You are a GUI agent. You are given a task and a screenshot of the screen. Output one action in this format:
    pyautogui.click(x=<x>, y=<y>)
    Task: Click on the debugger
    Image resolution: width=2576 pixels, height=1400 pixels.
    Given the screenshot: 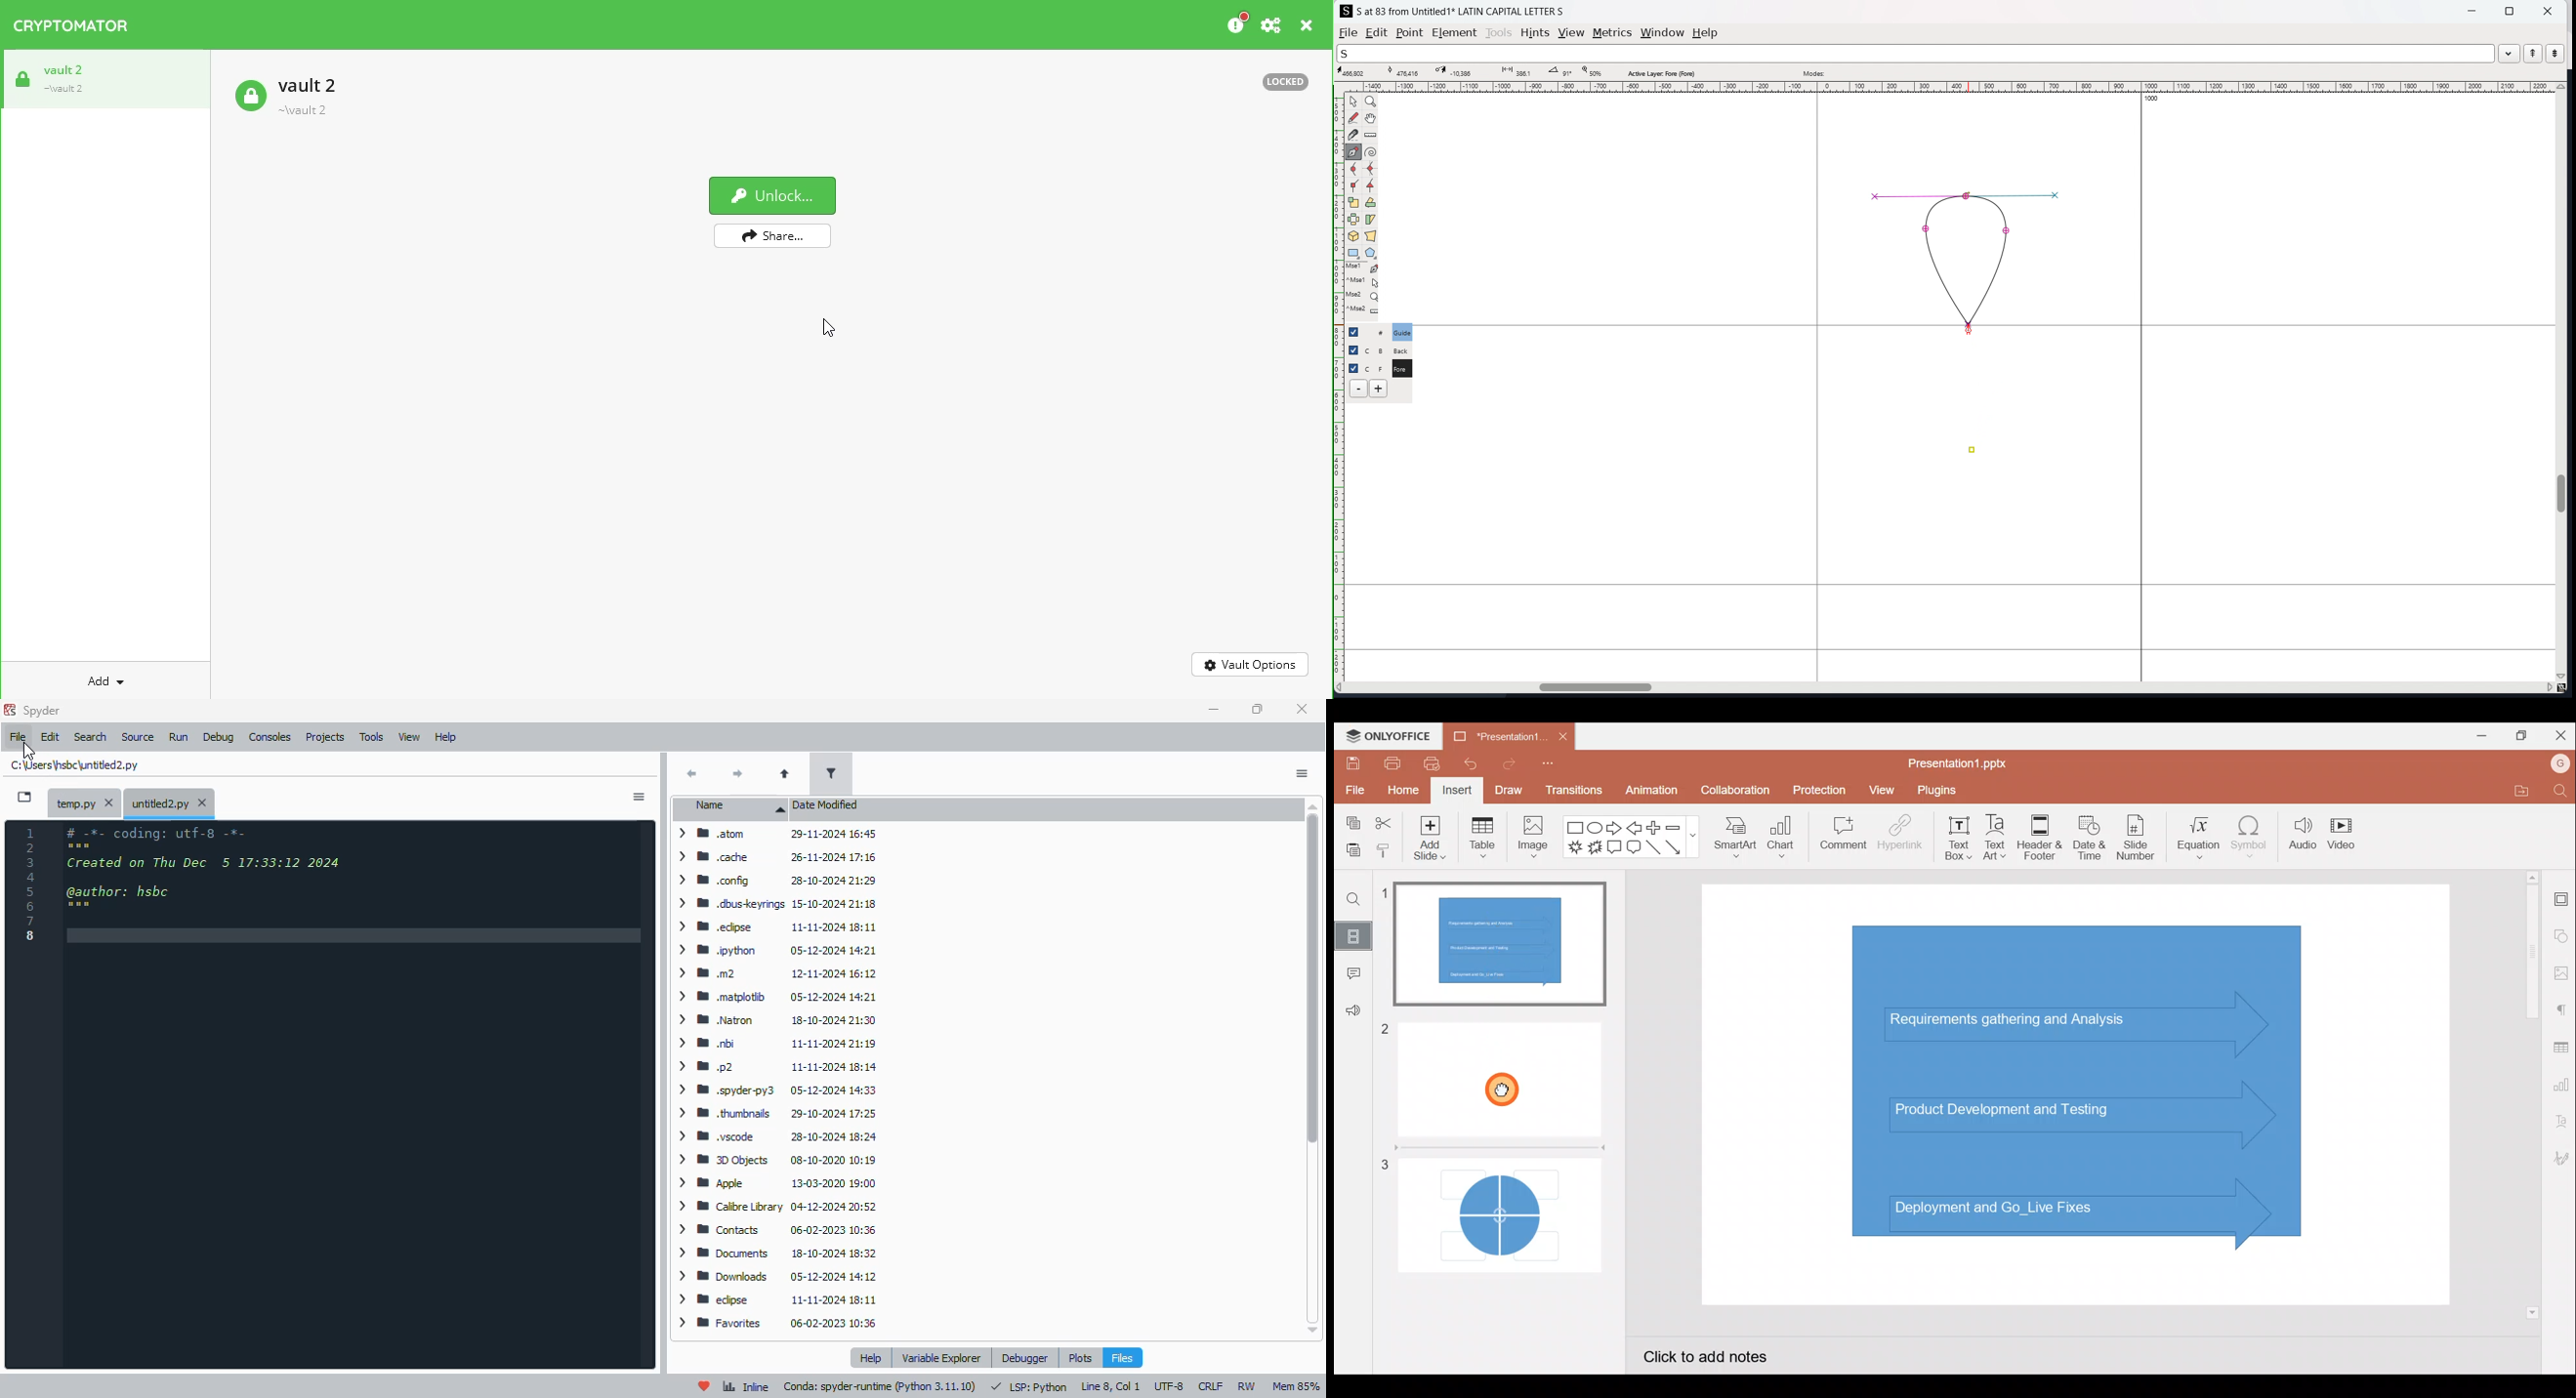 What is the action you would take?
    pyautogui.click(x=1024, y=1357)
    